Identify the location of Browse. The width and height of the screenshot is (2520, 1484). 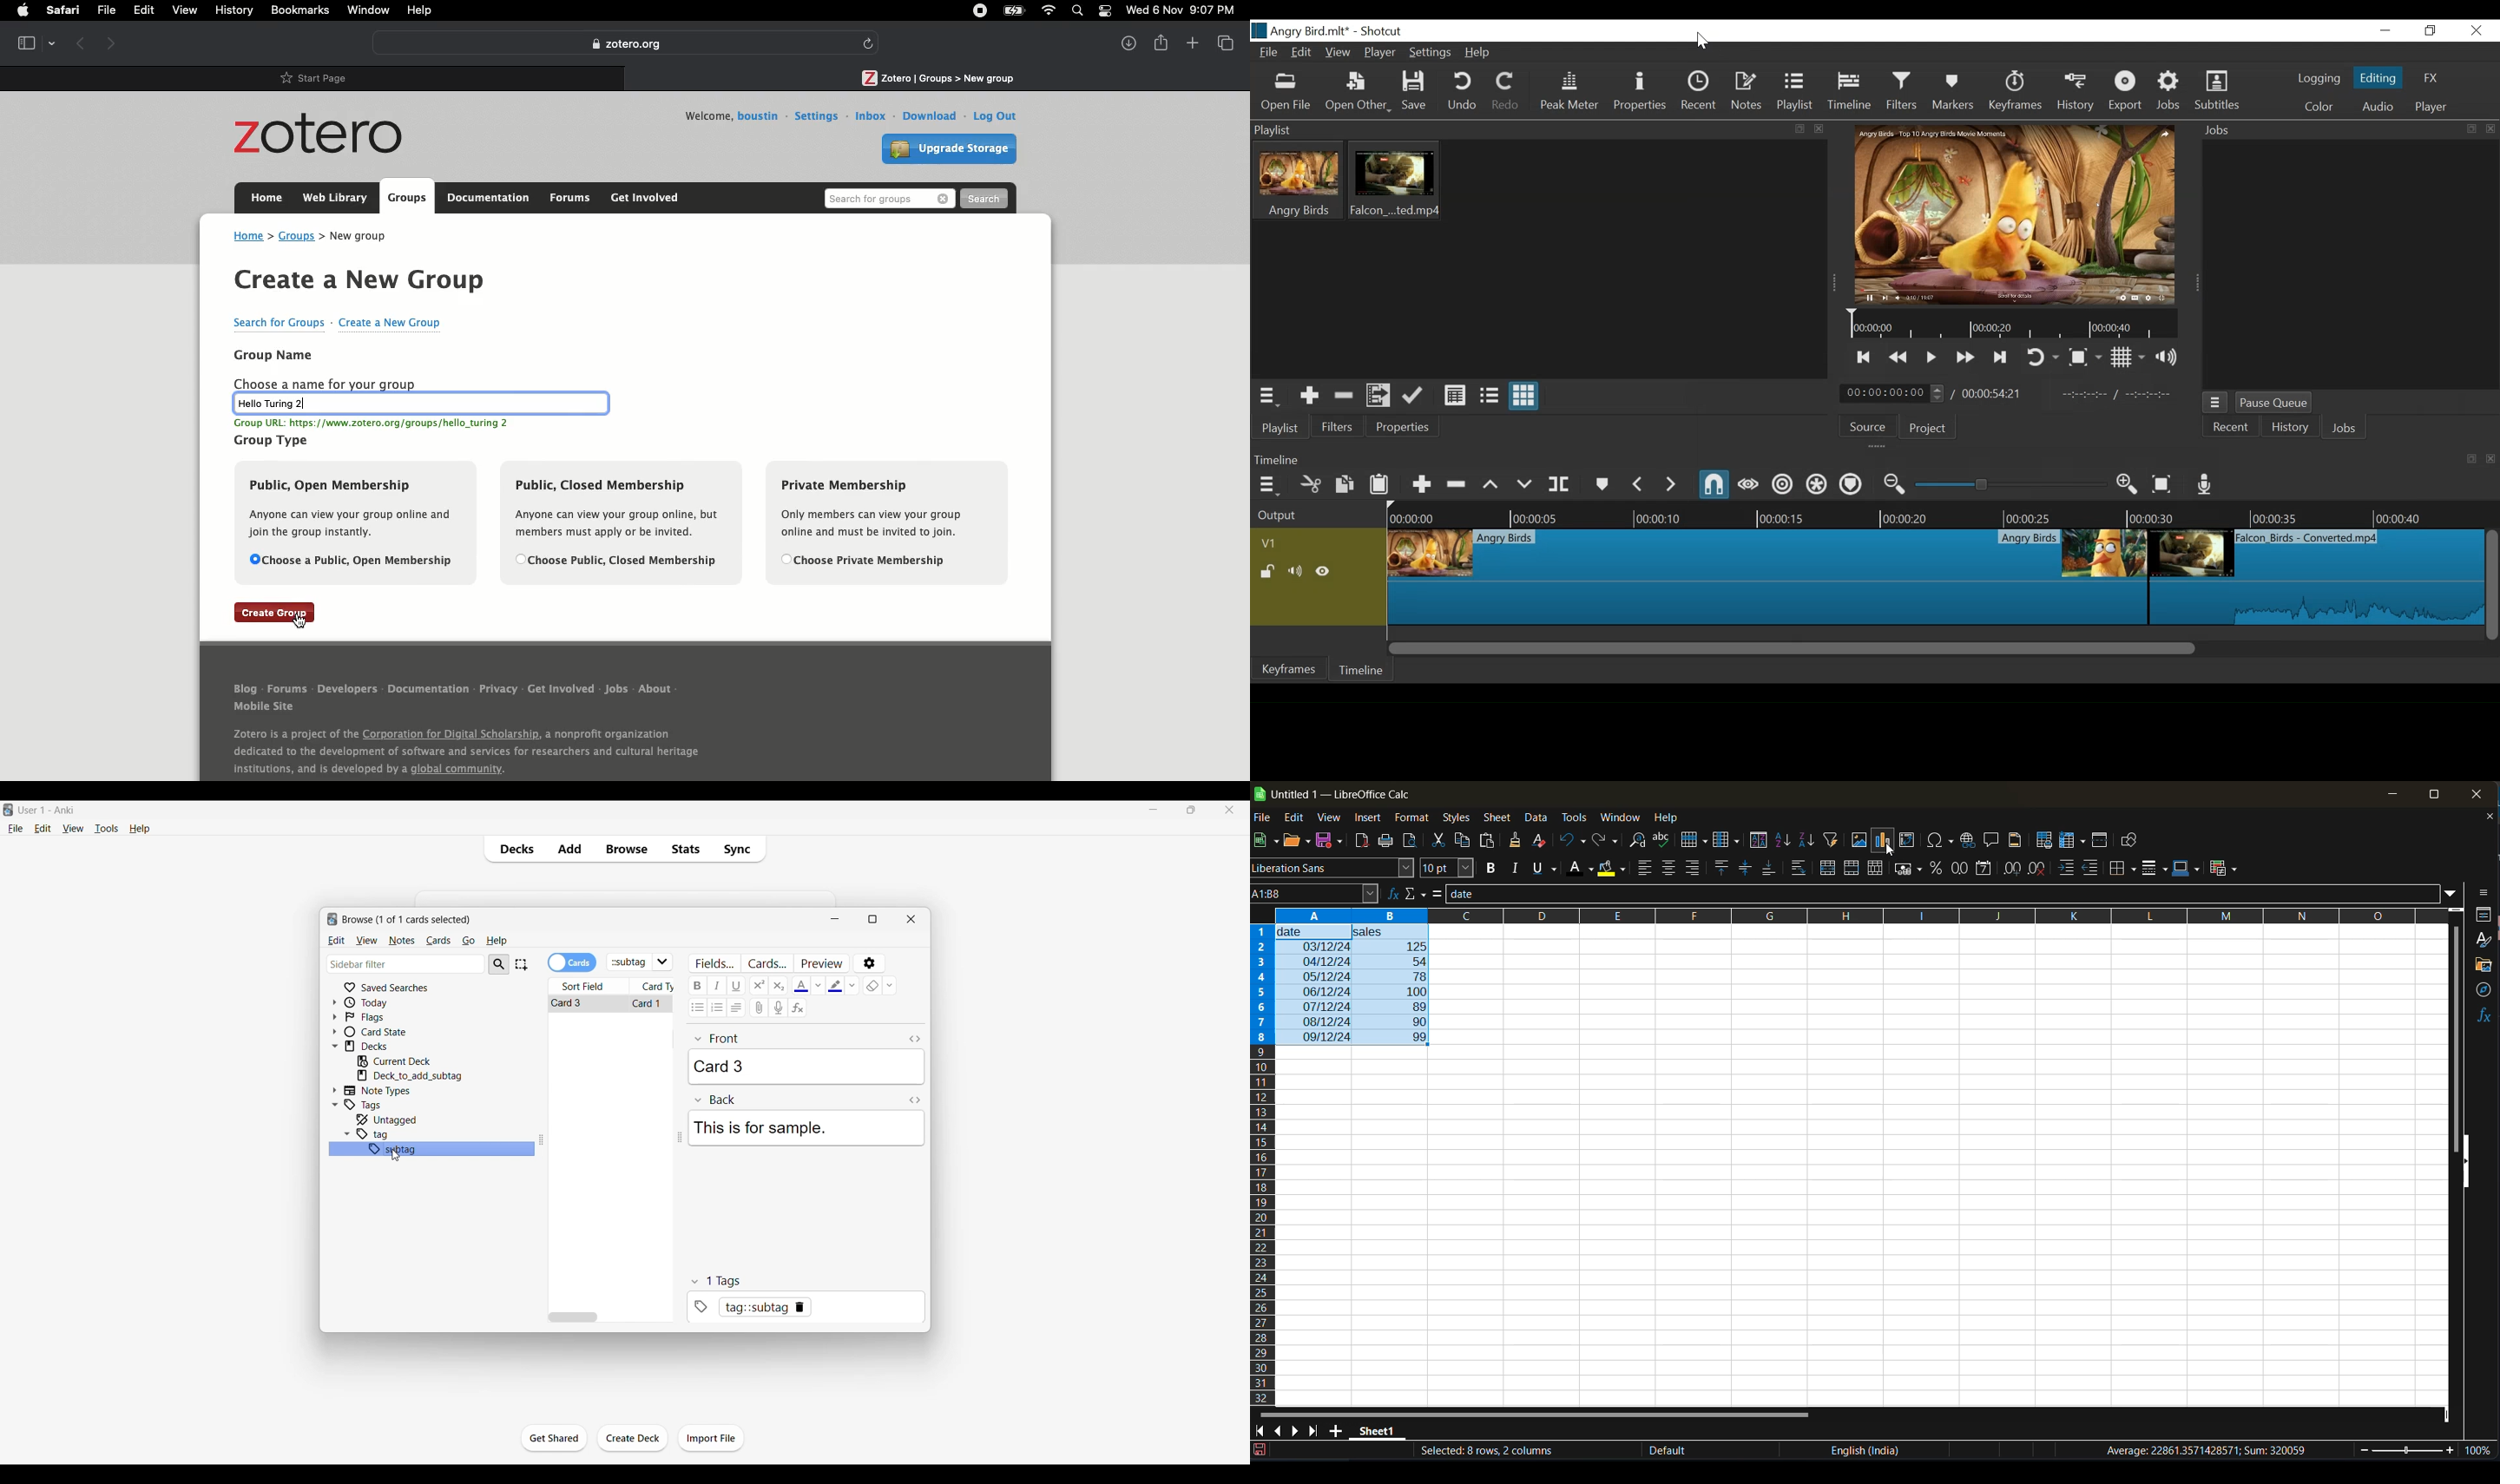
(626, 849).